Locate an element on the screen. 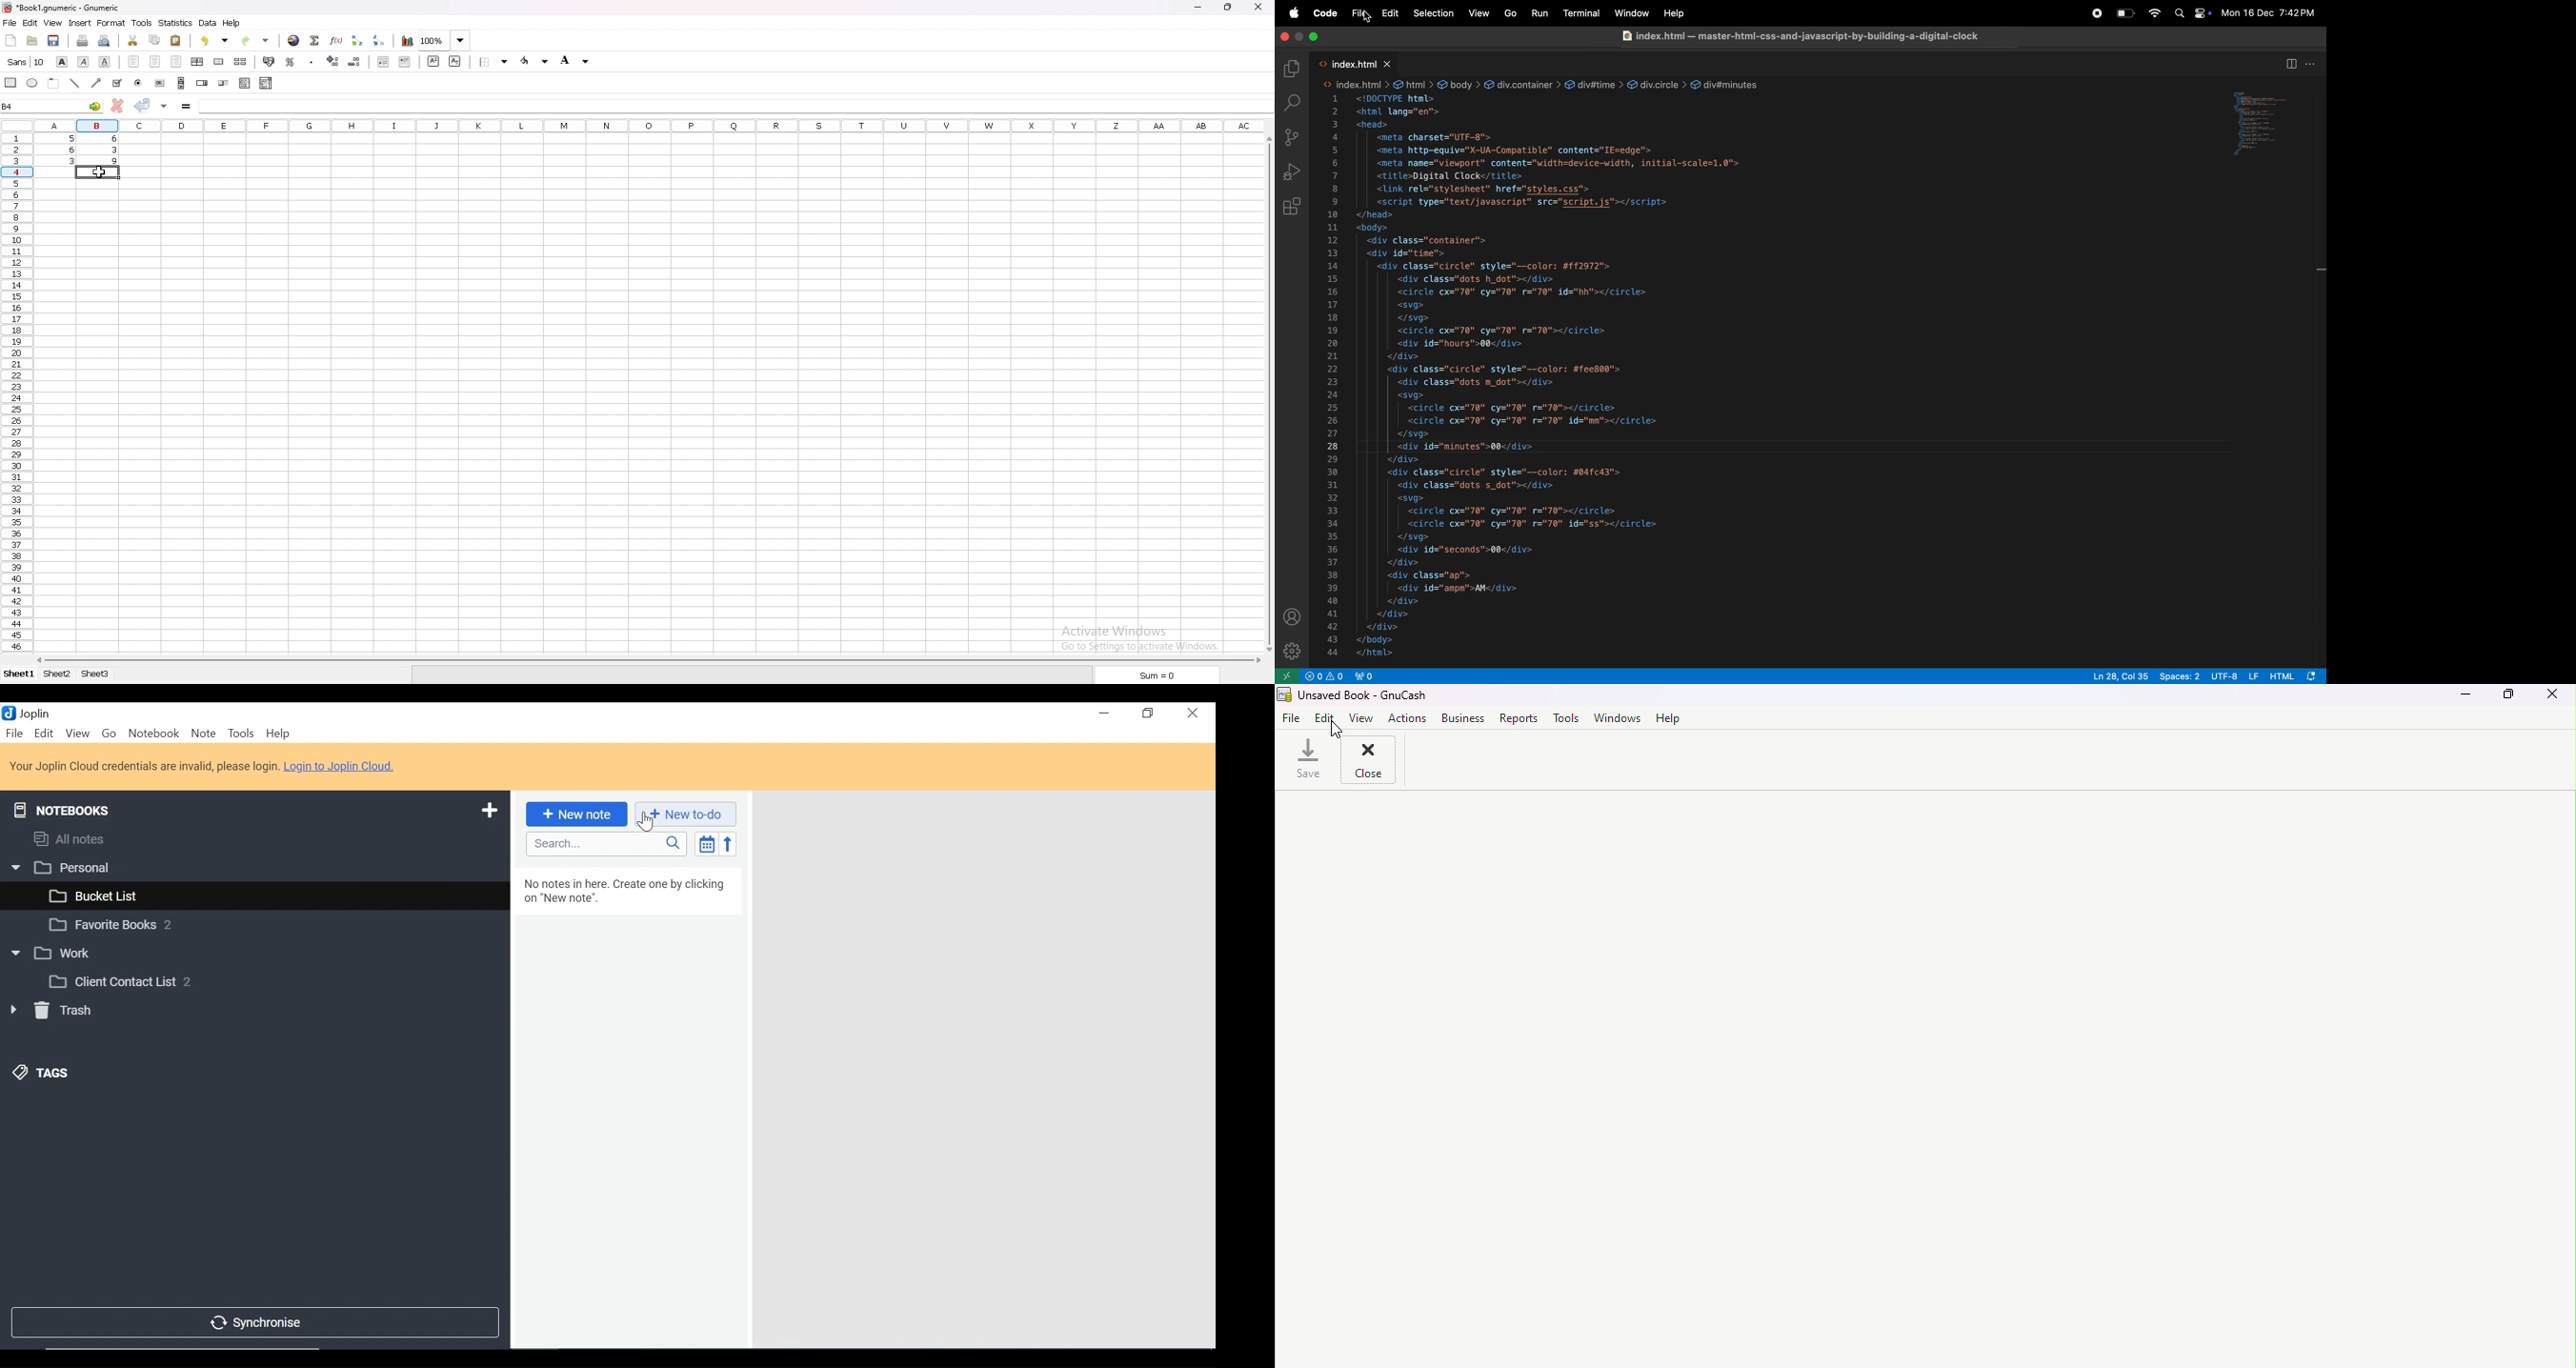  background is located at coordinates (535, 60).